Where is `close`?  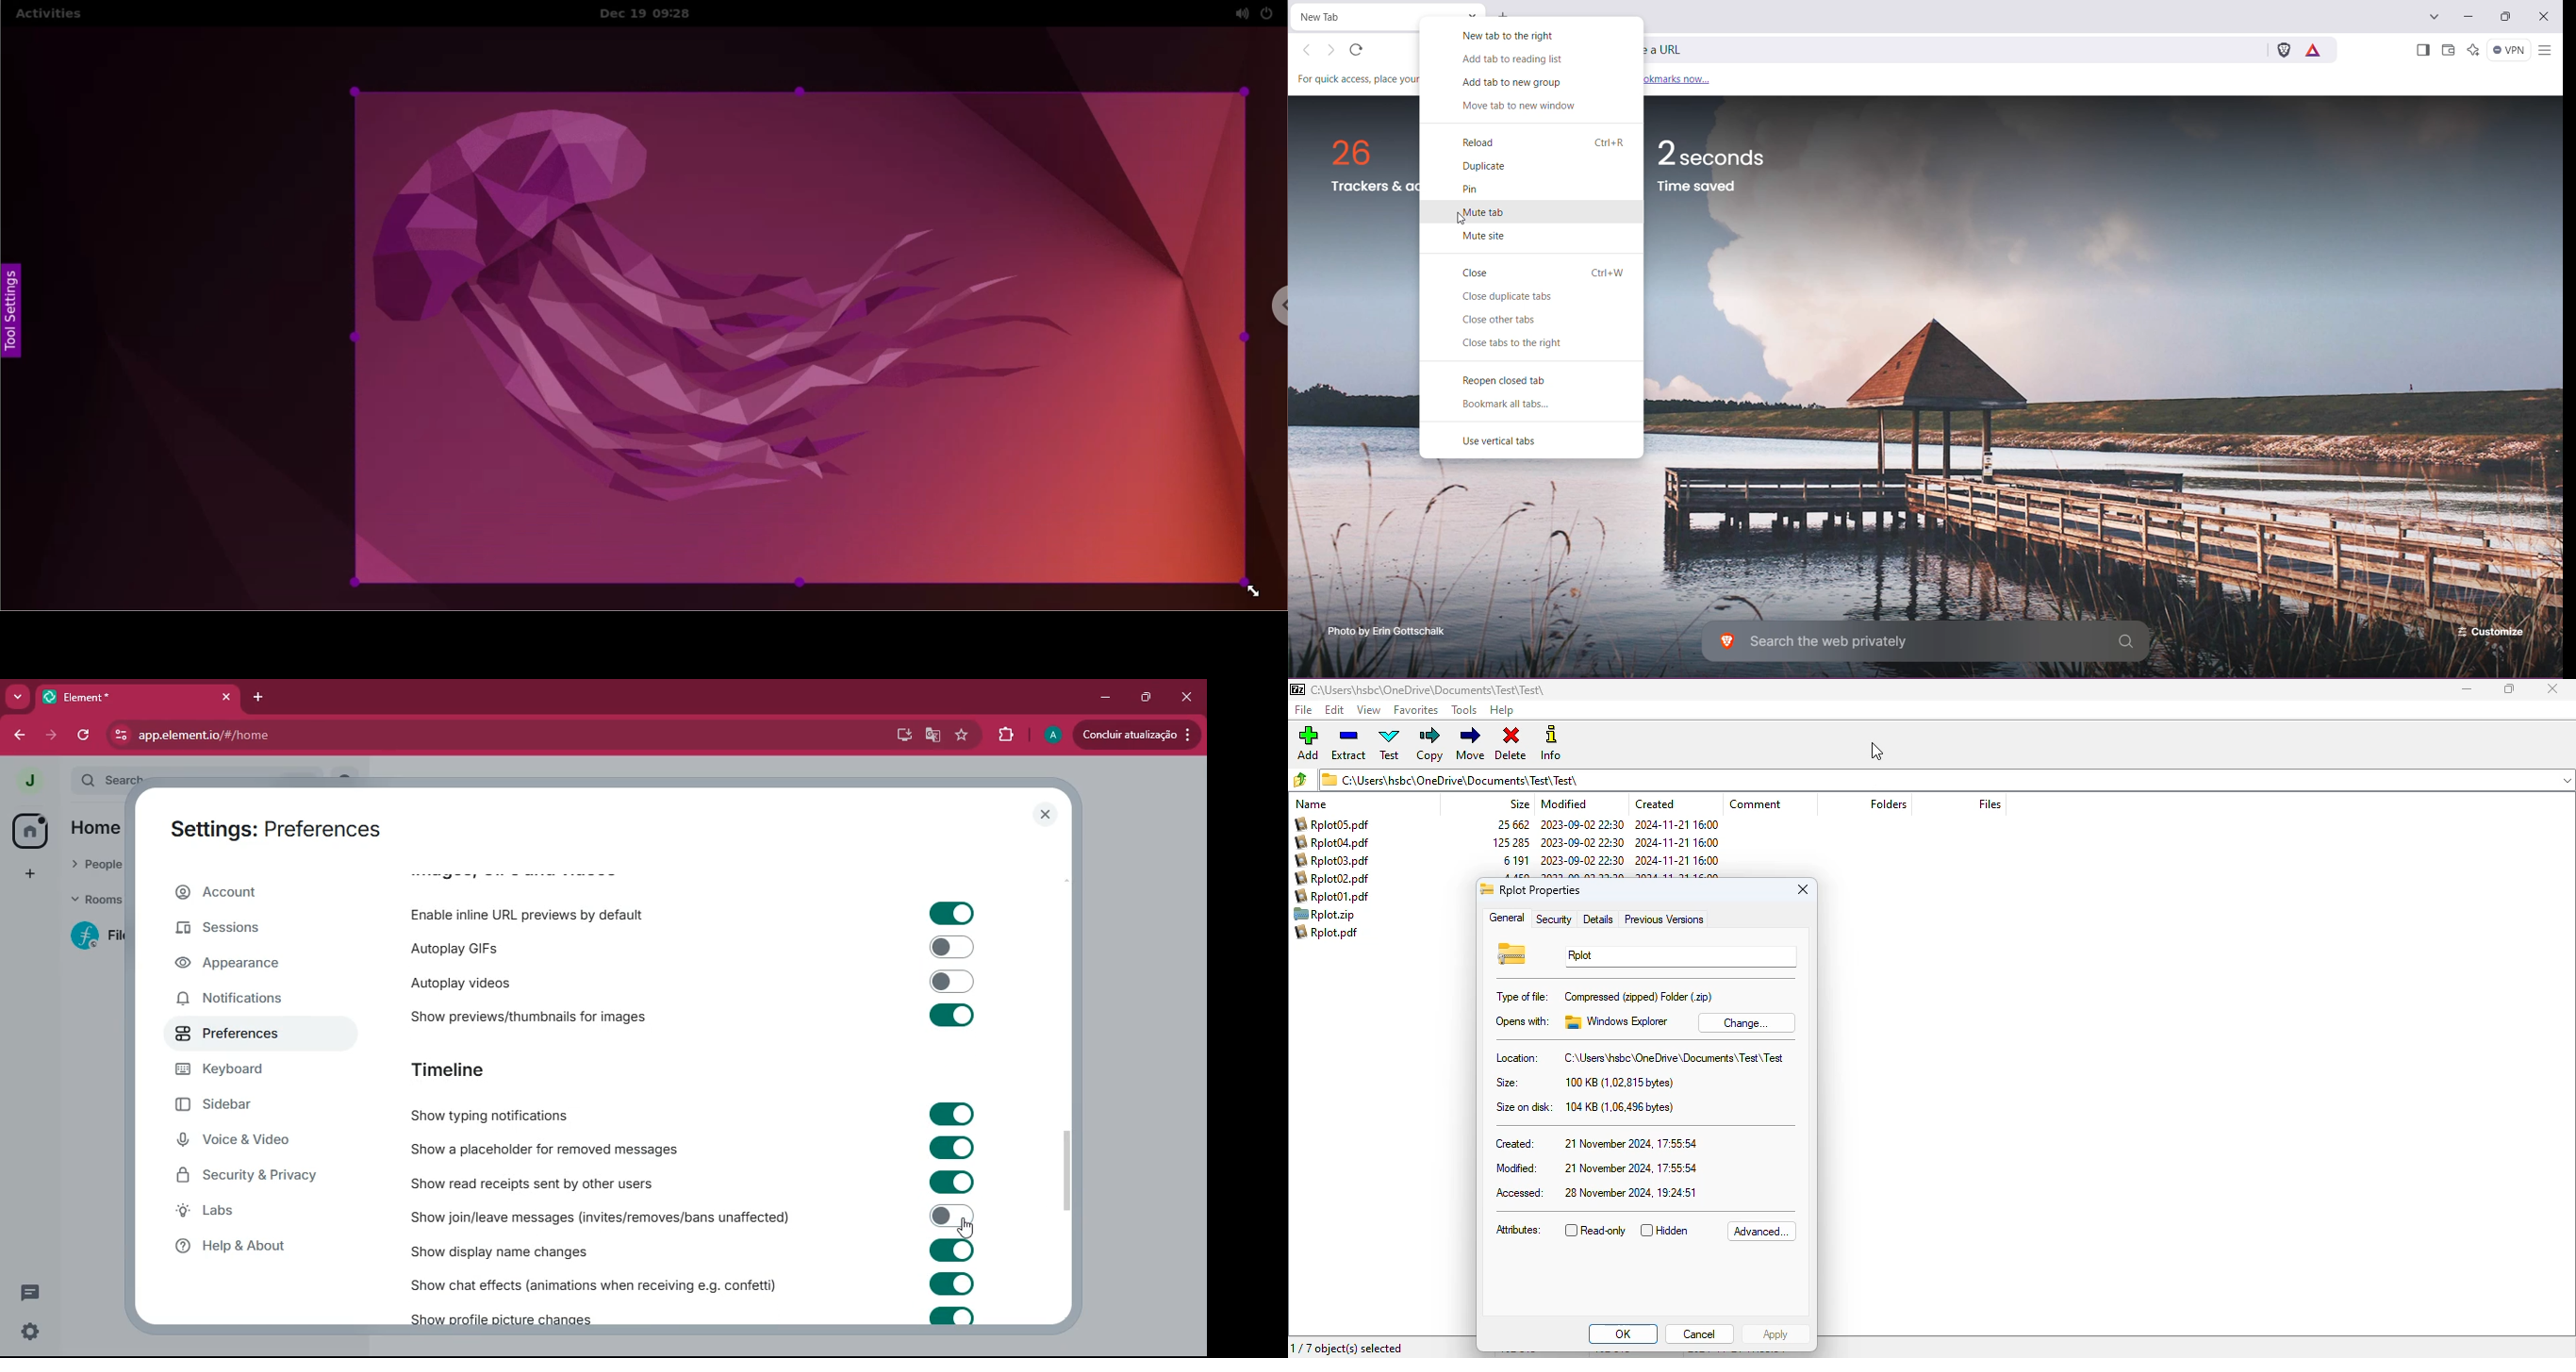
close is located at coordinates (1189, 699).